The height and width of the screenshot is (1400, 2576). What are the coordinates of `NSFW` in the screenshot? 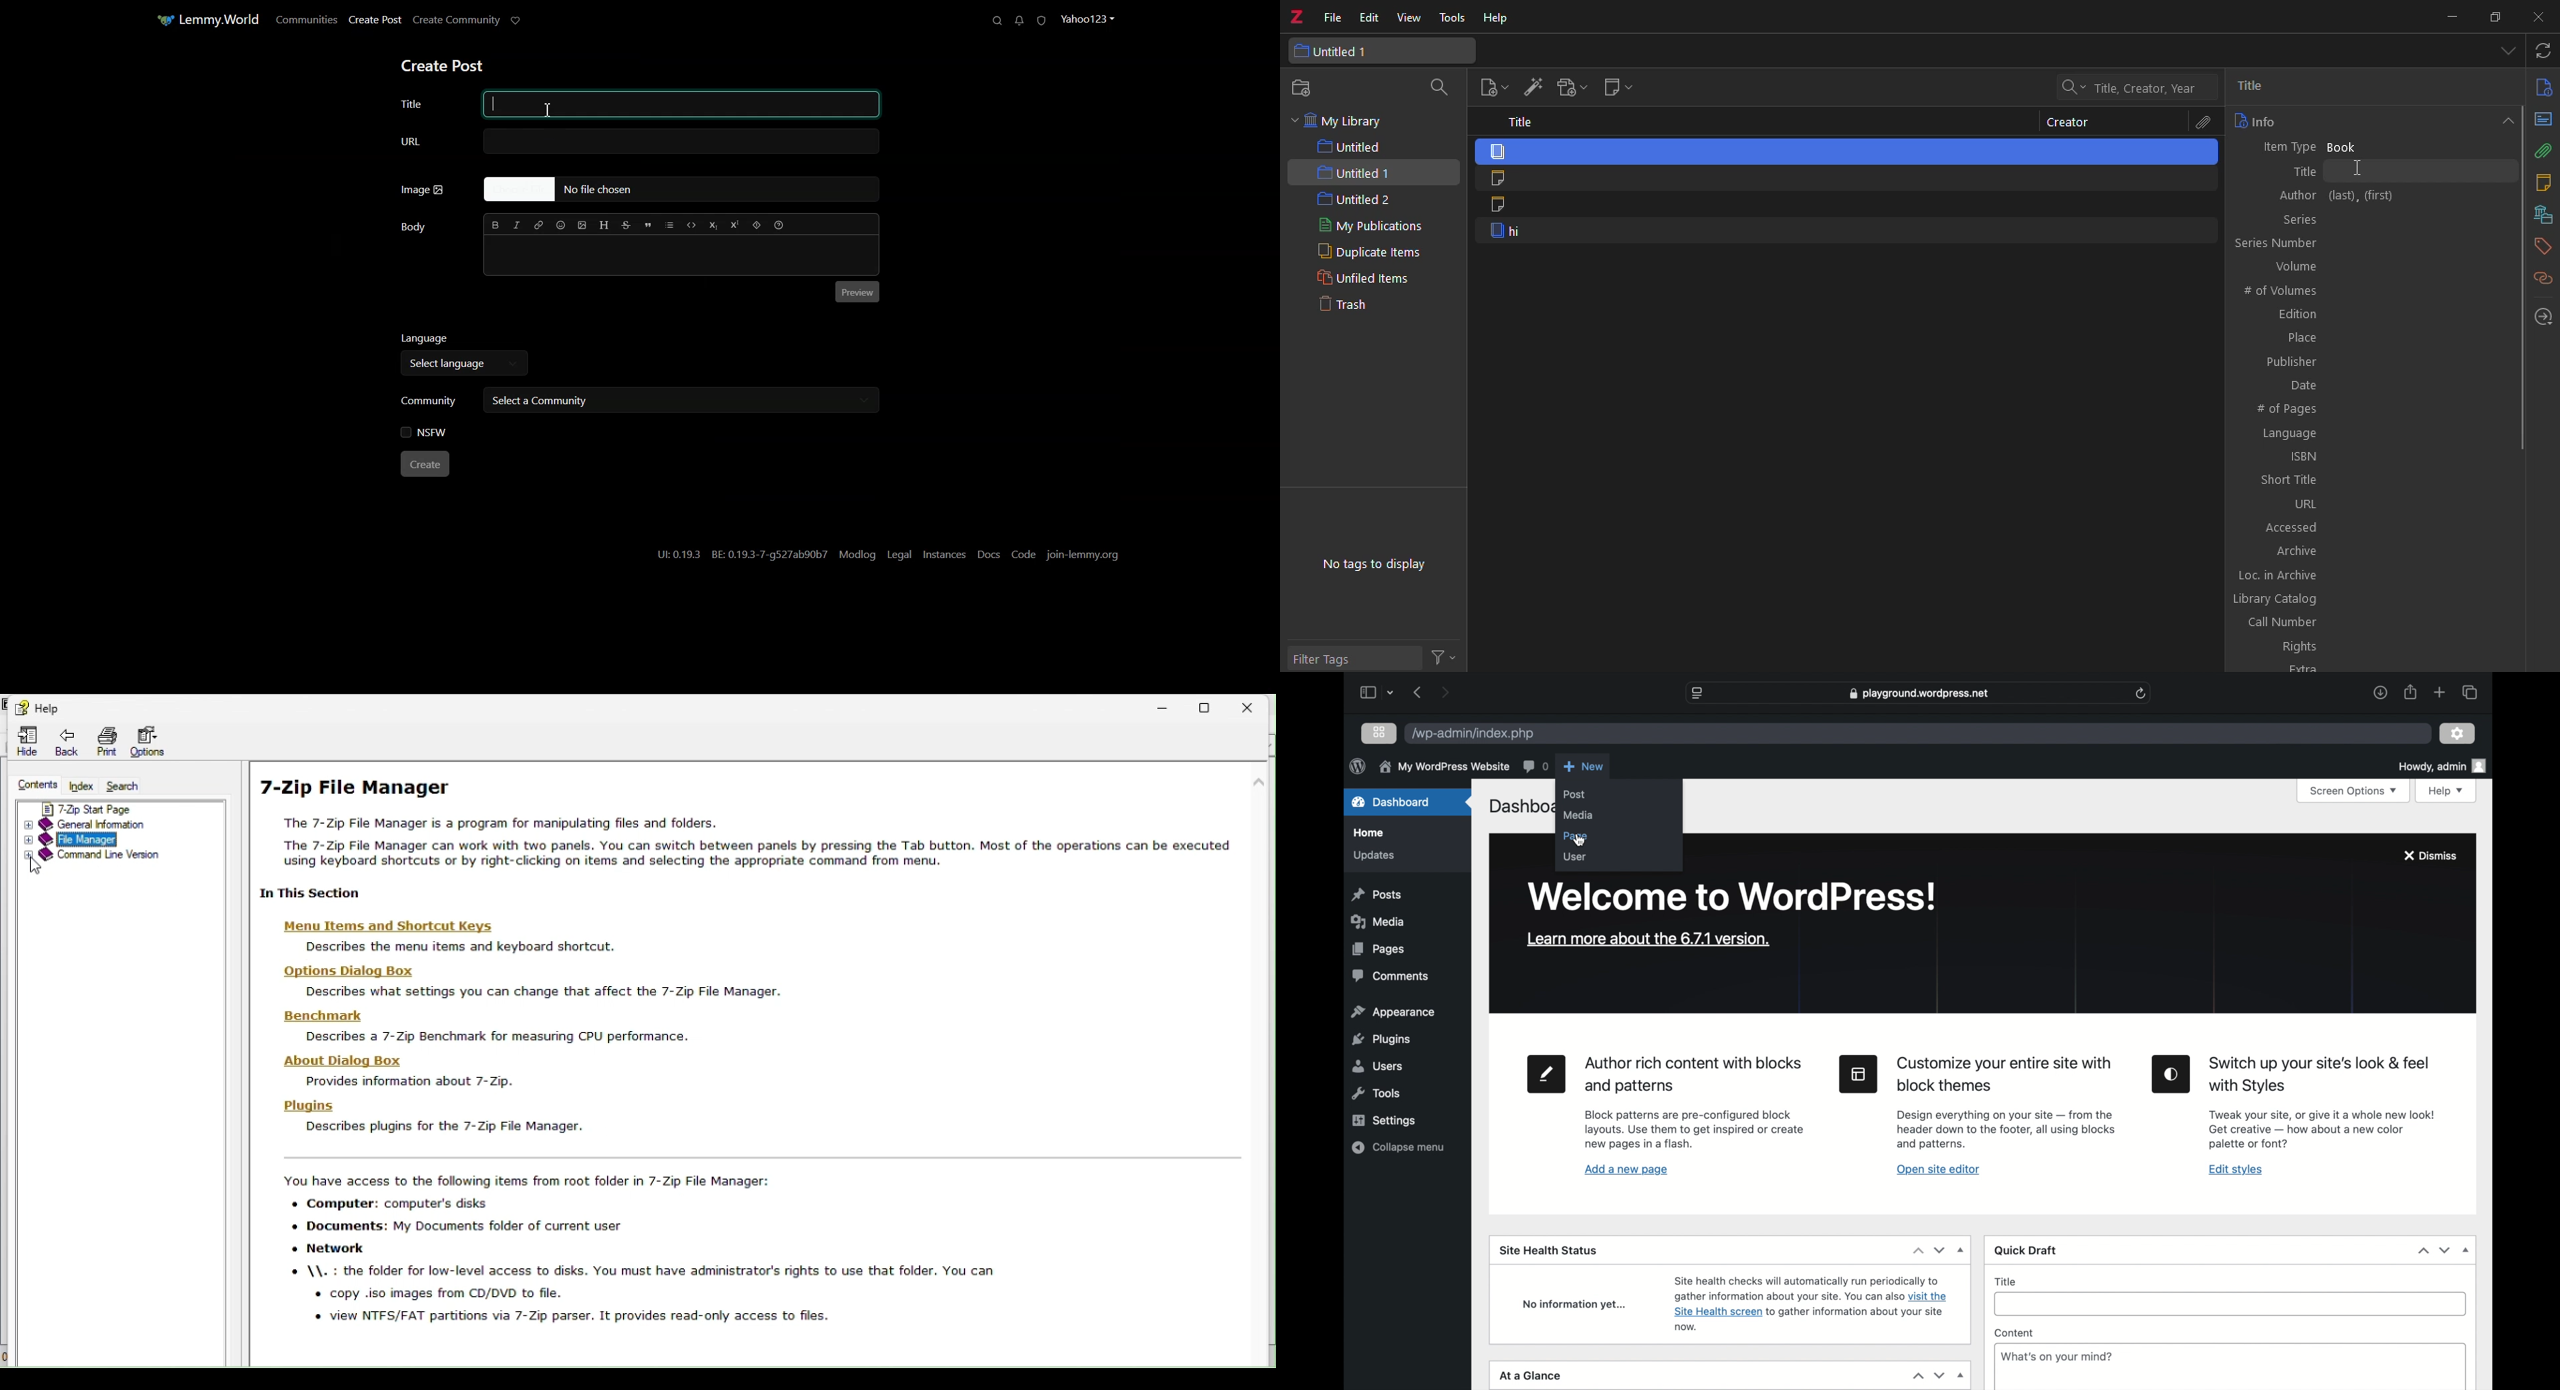 It's located at (425, 433).